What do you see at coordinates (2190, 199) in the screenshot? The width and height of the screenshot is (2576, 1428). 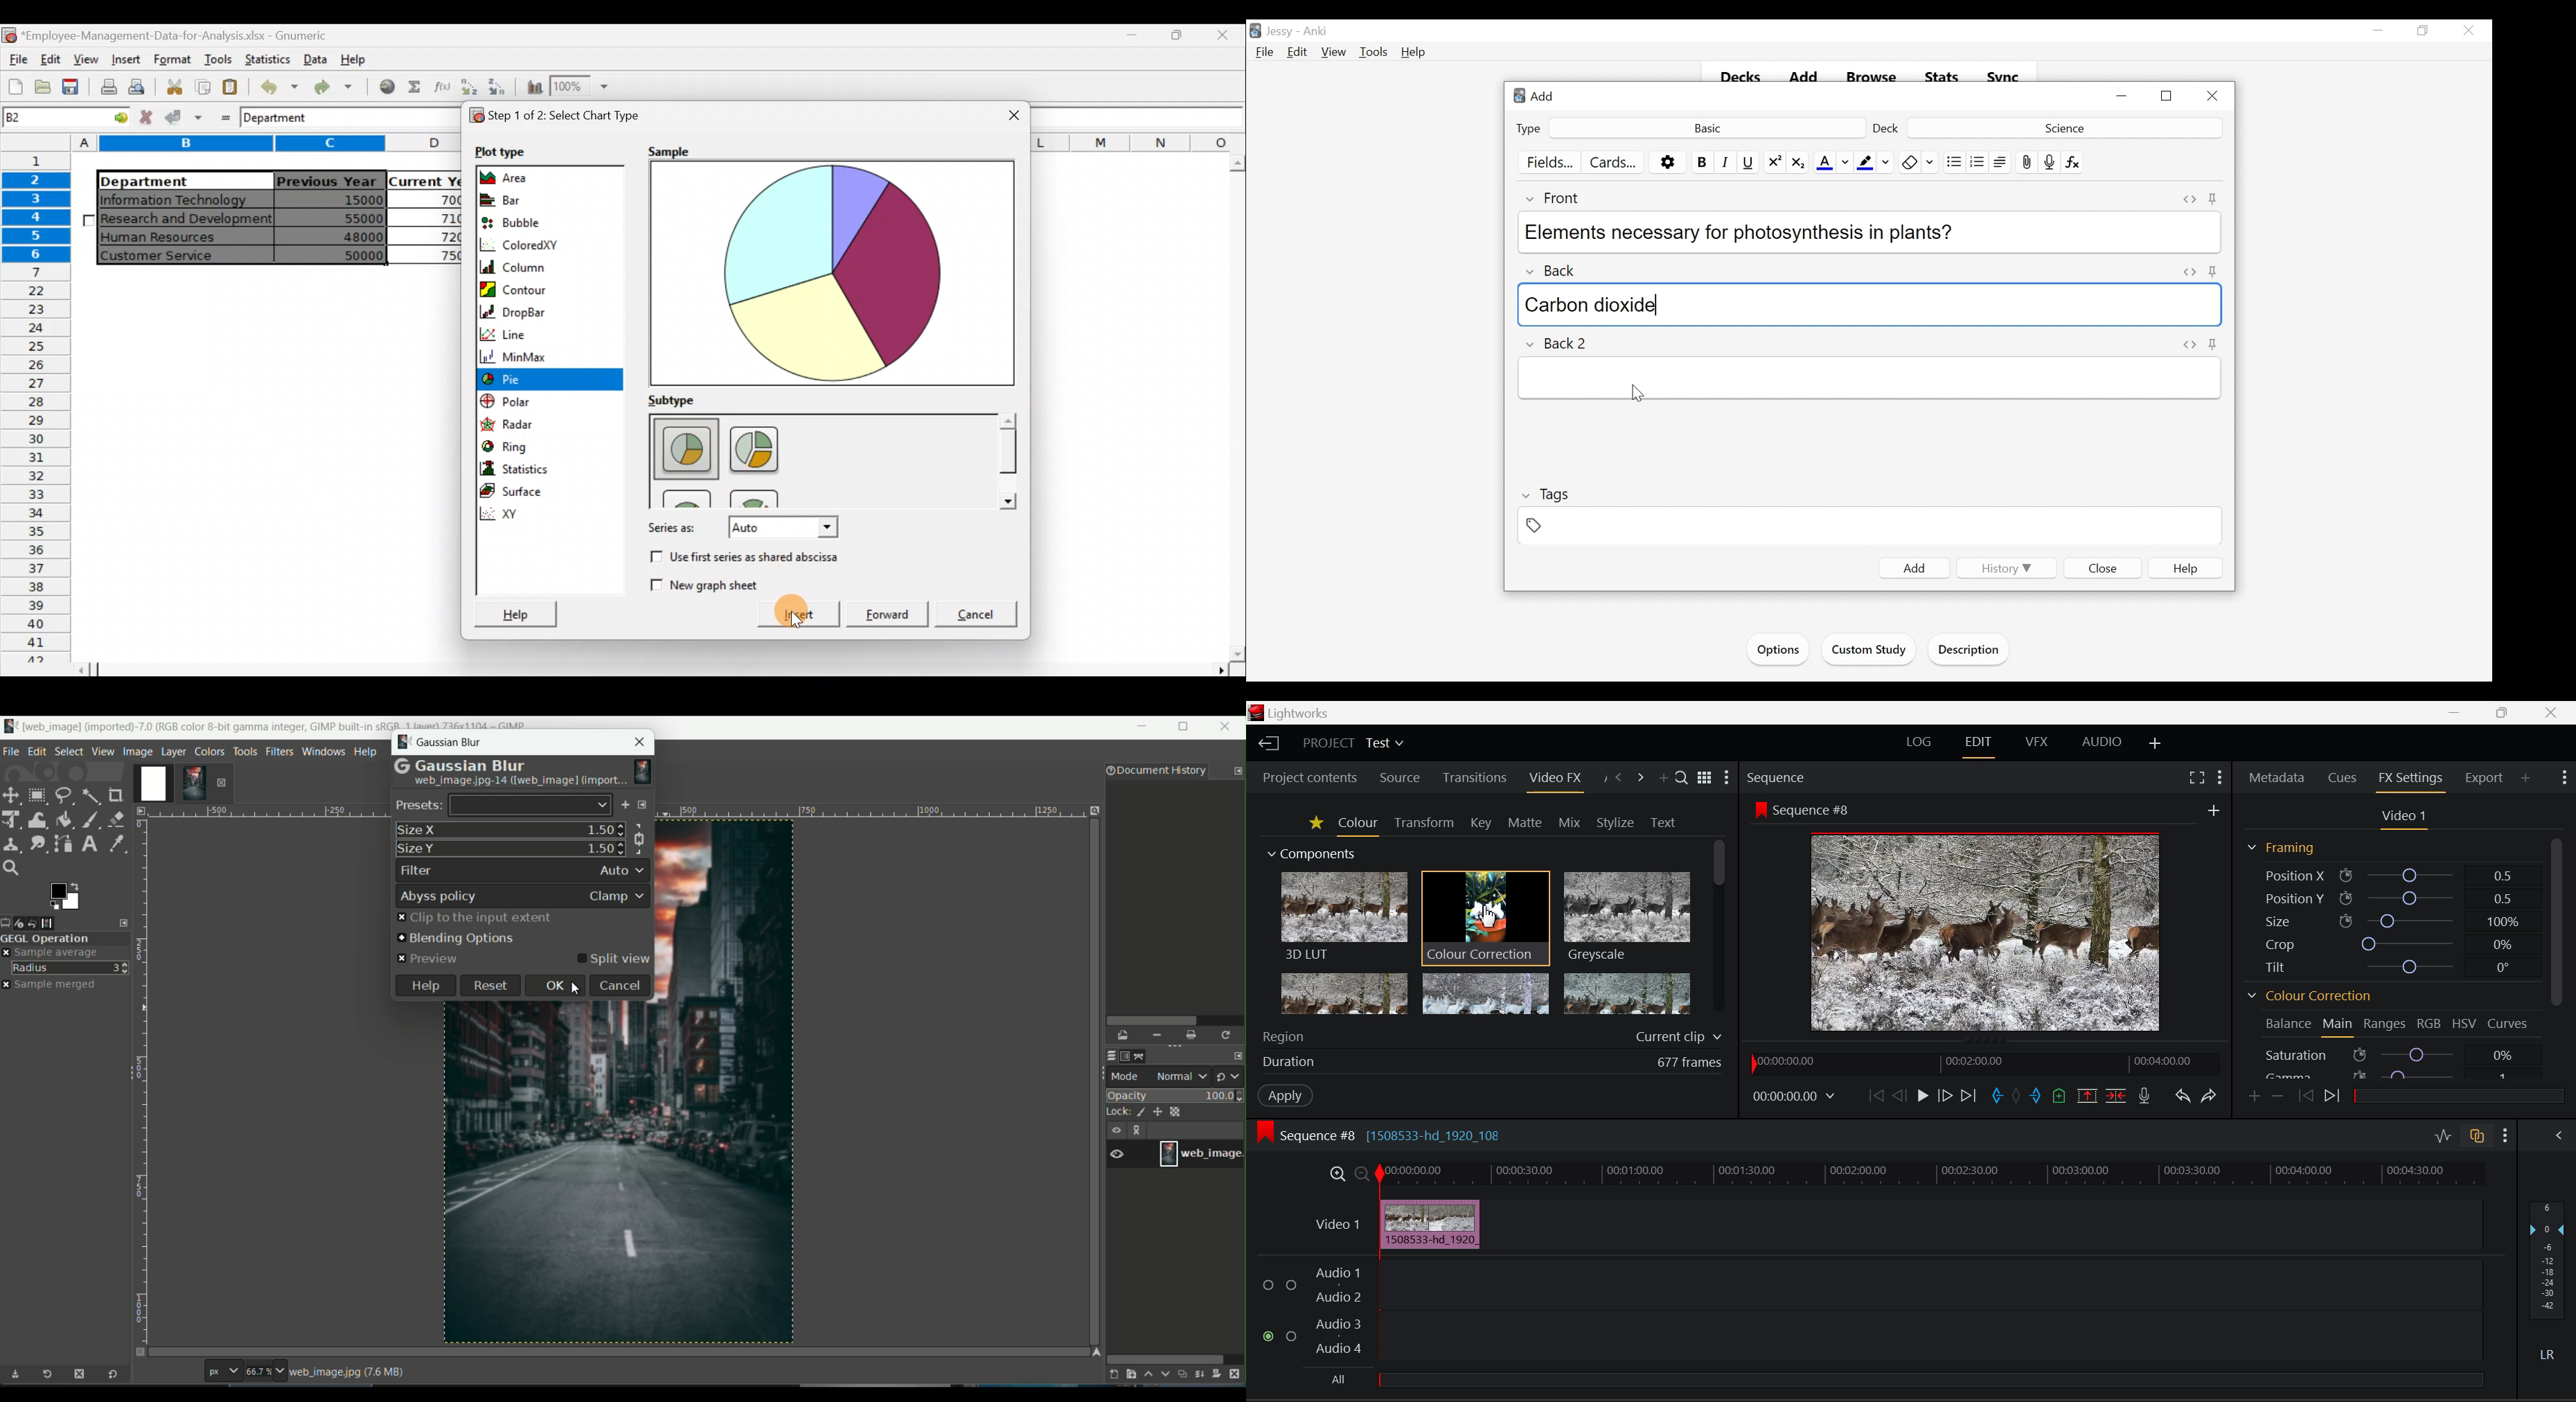 I see `Toggle HTML Editor` at bounding box center [2190, 199].